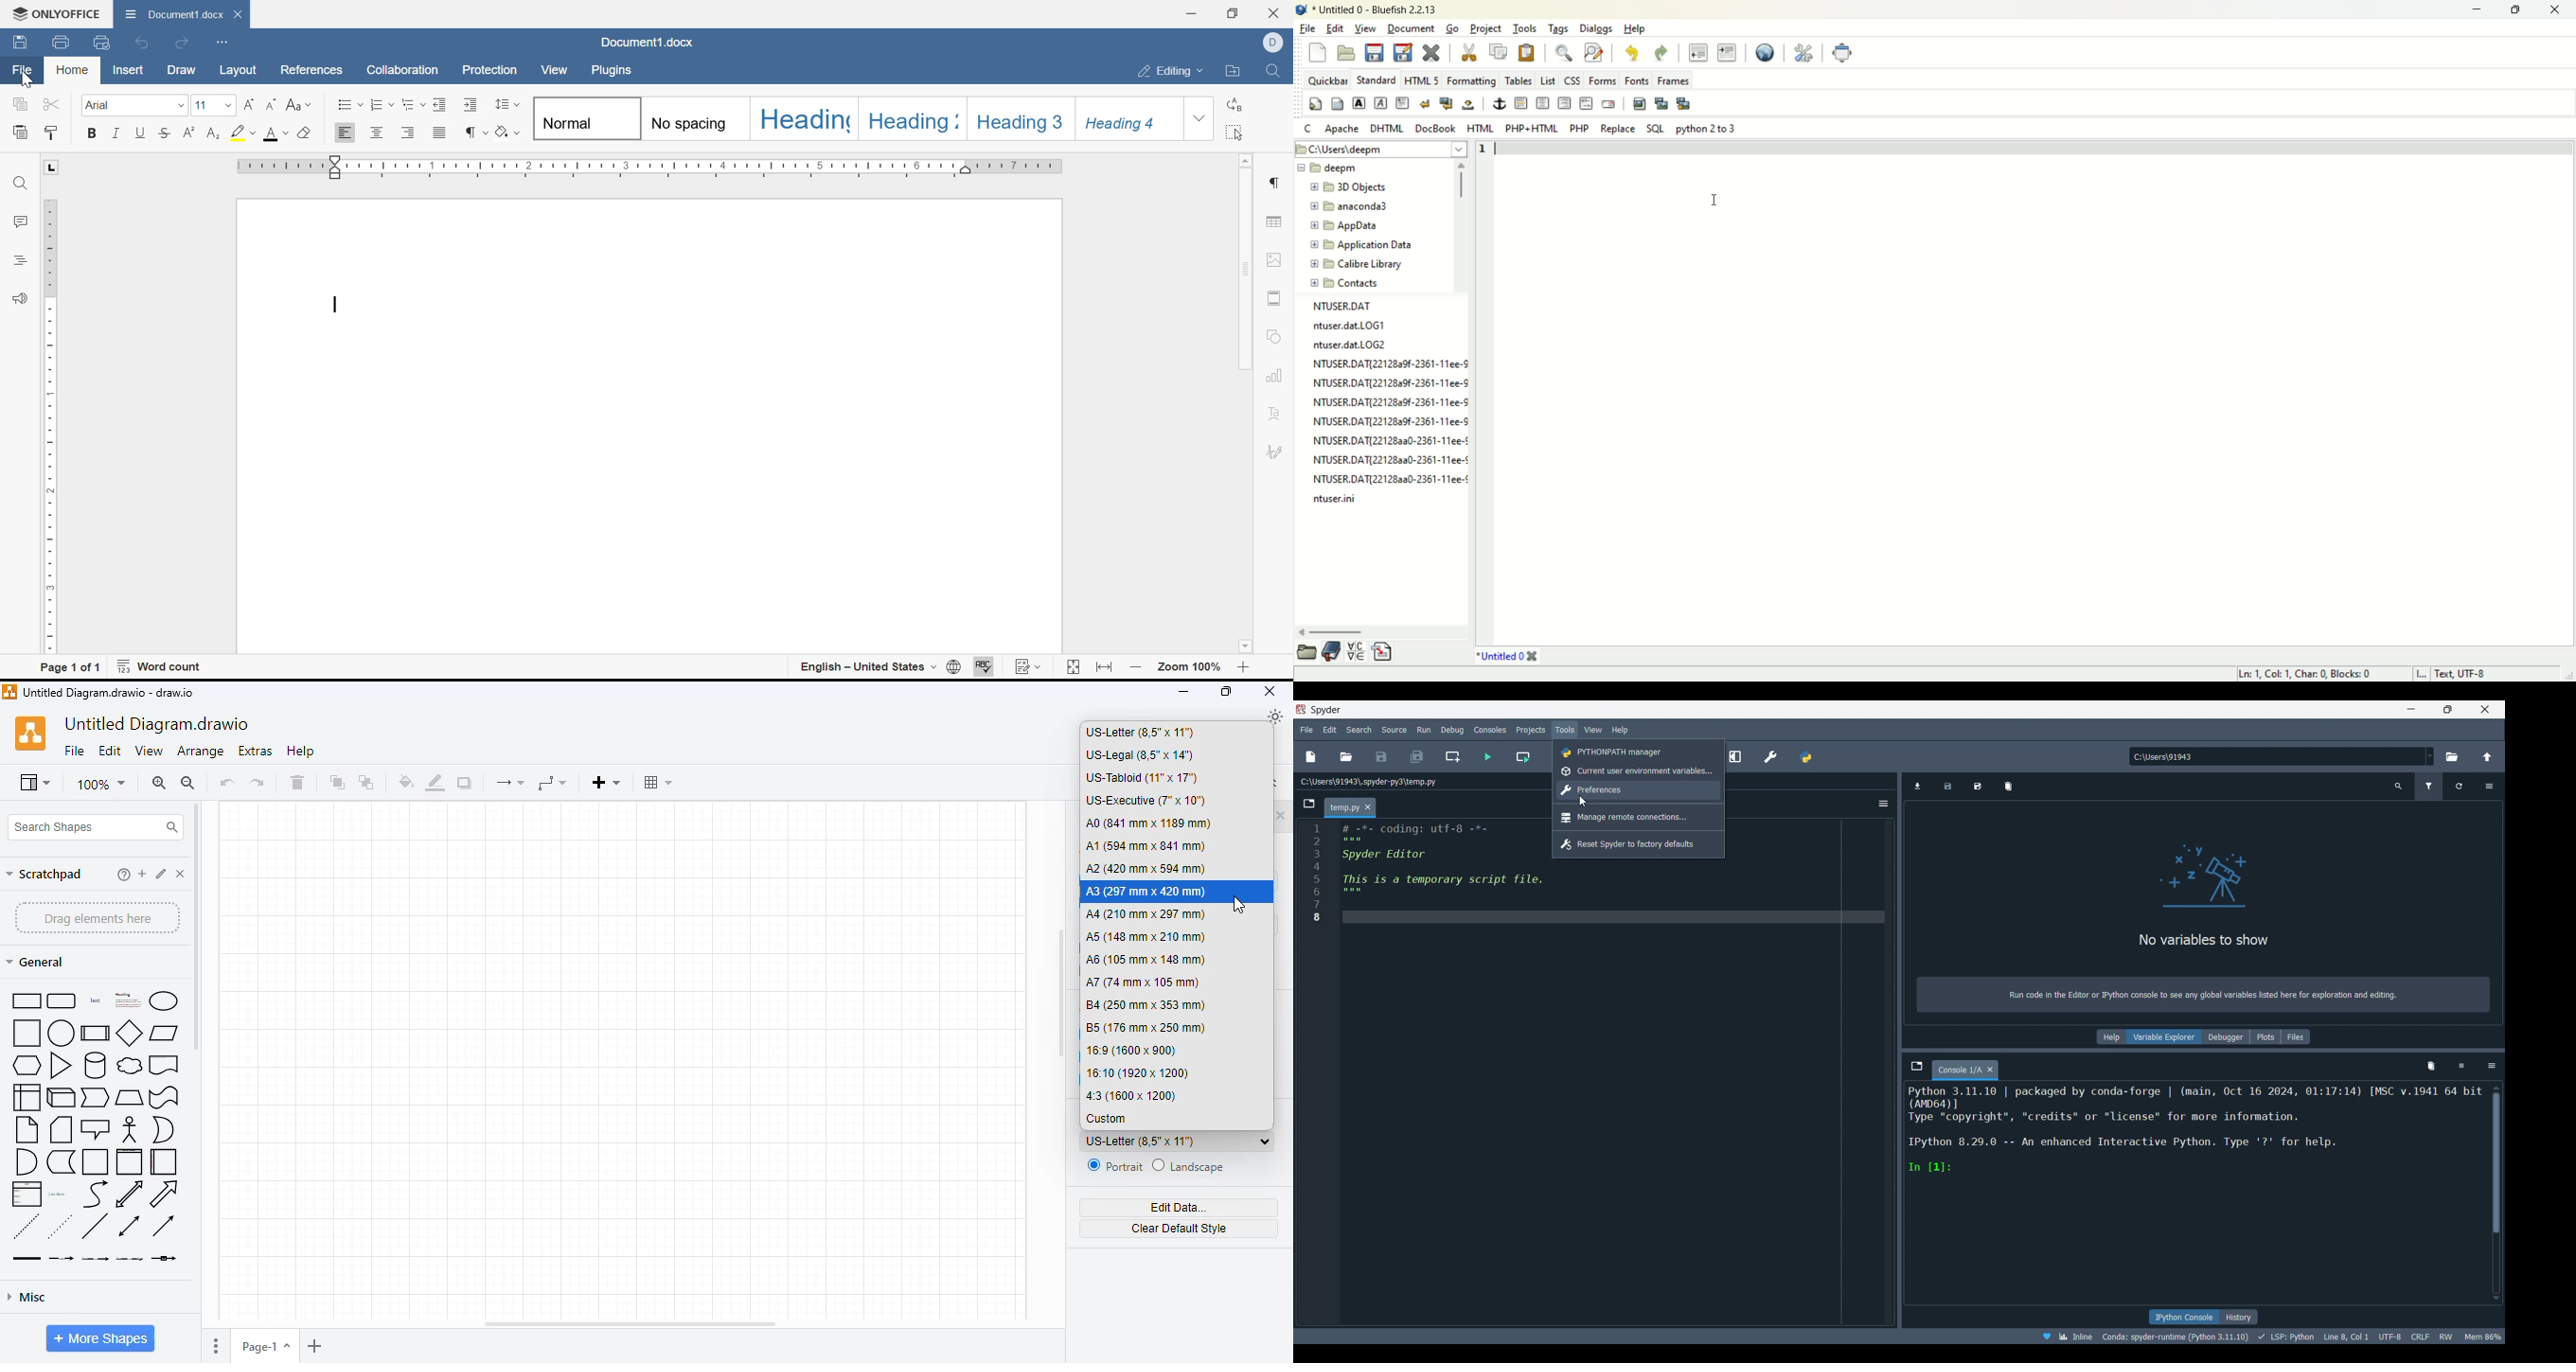 This screenshot has height=1372, width=2576. I want to click on rounded rectangle, so click(62, 1001).